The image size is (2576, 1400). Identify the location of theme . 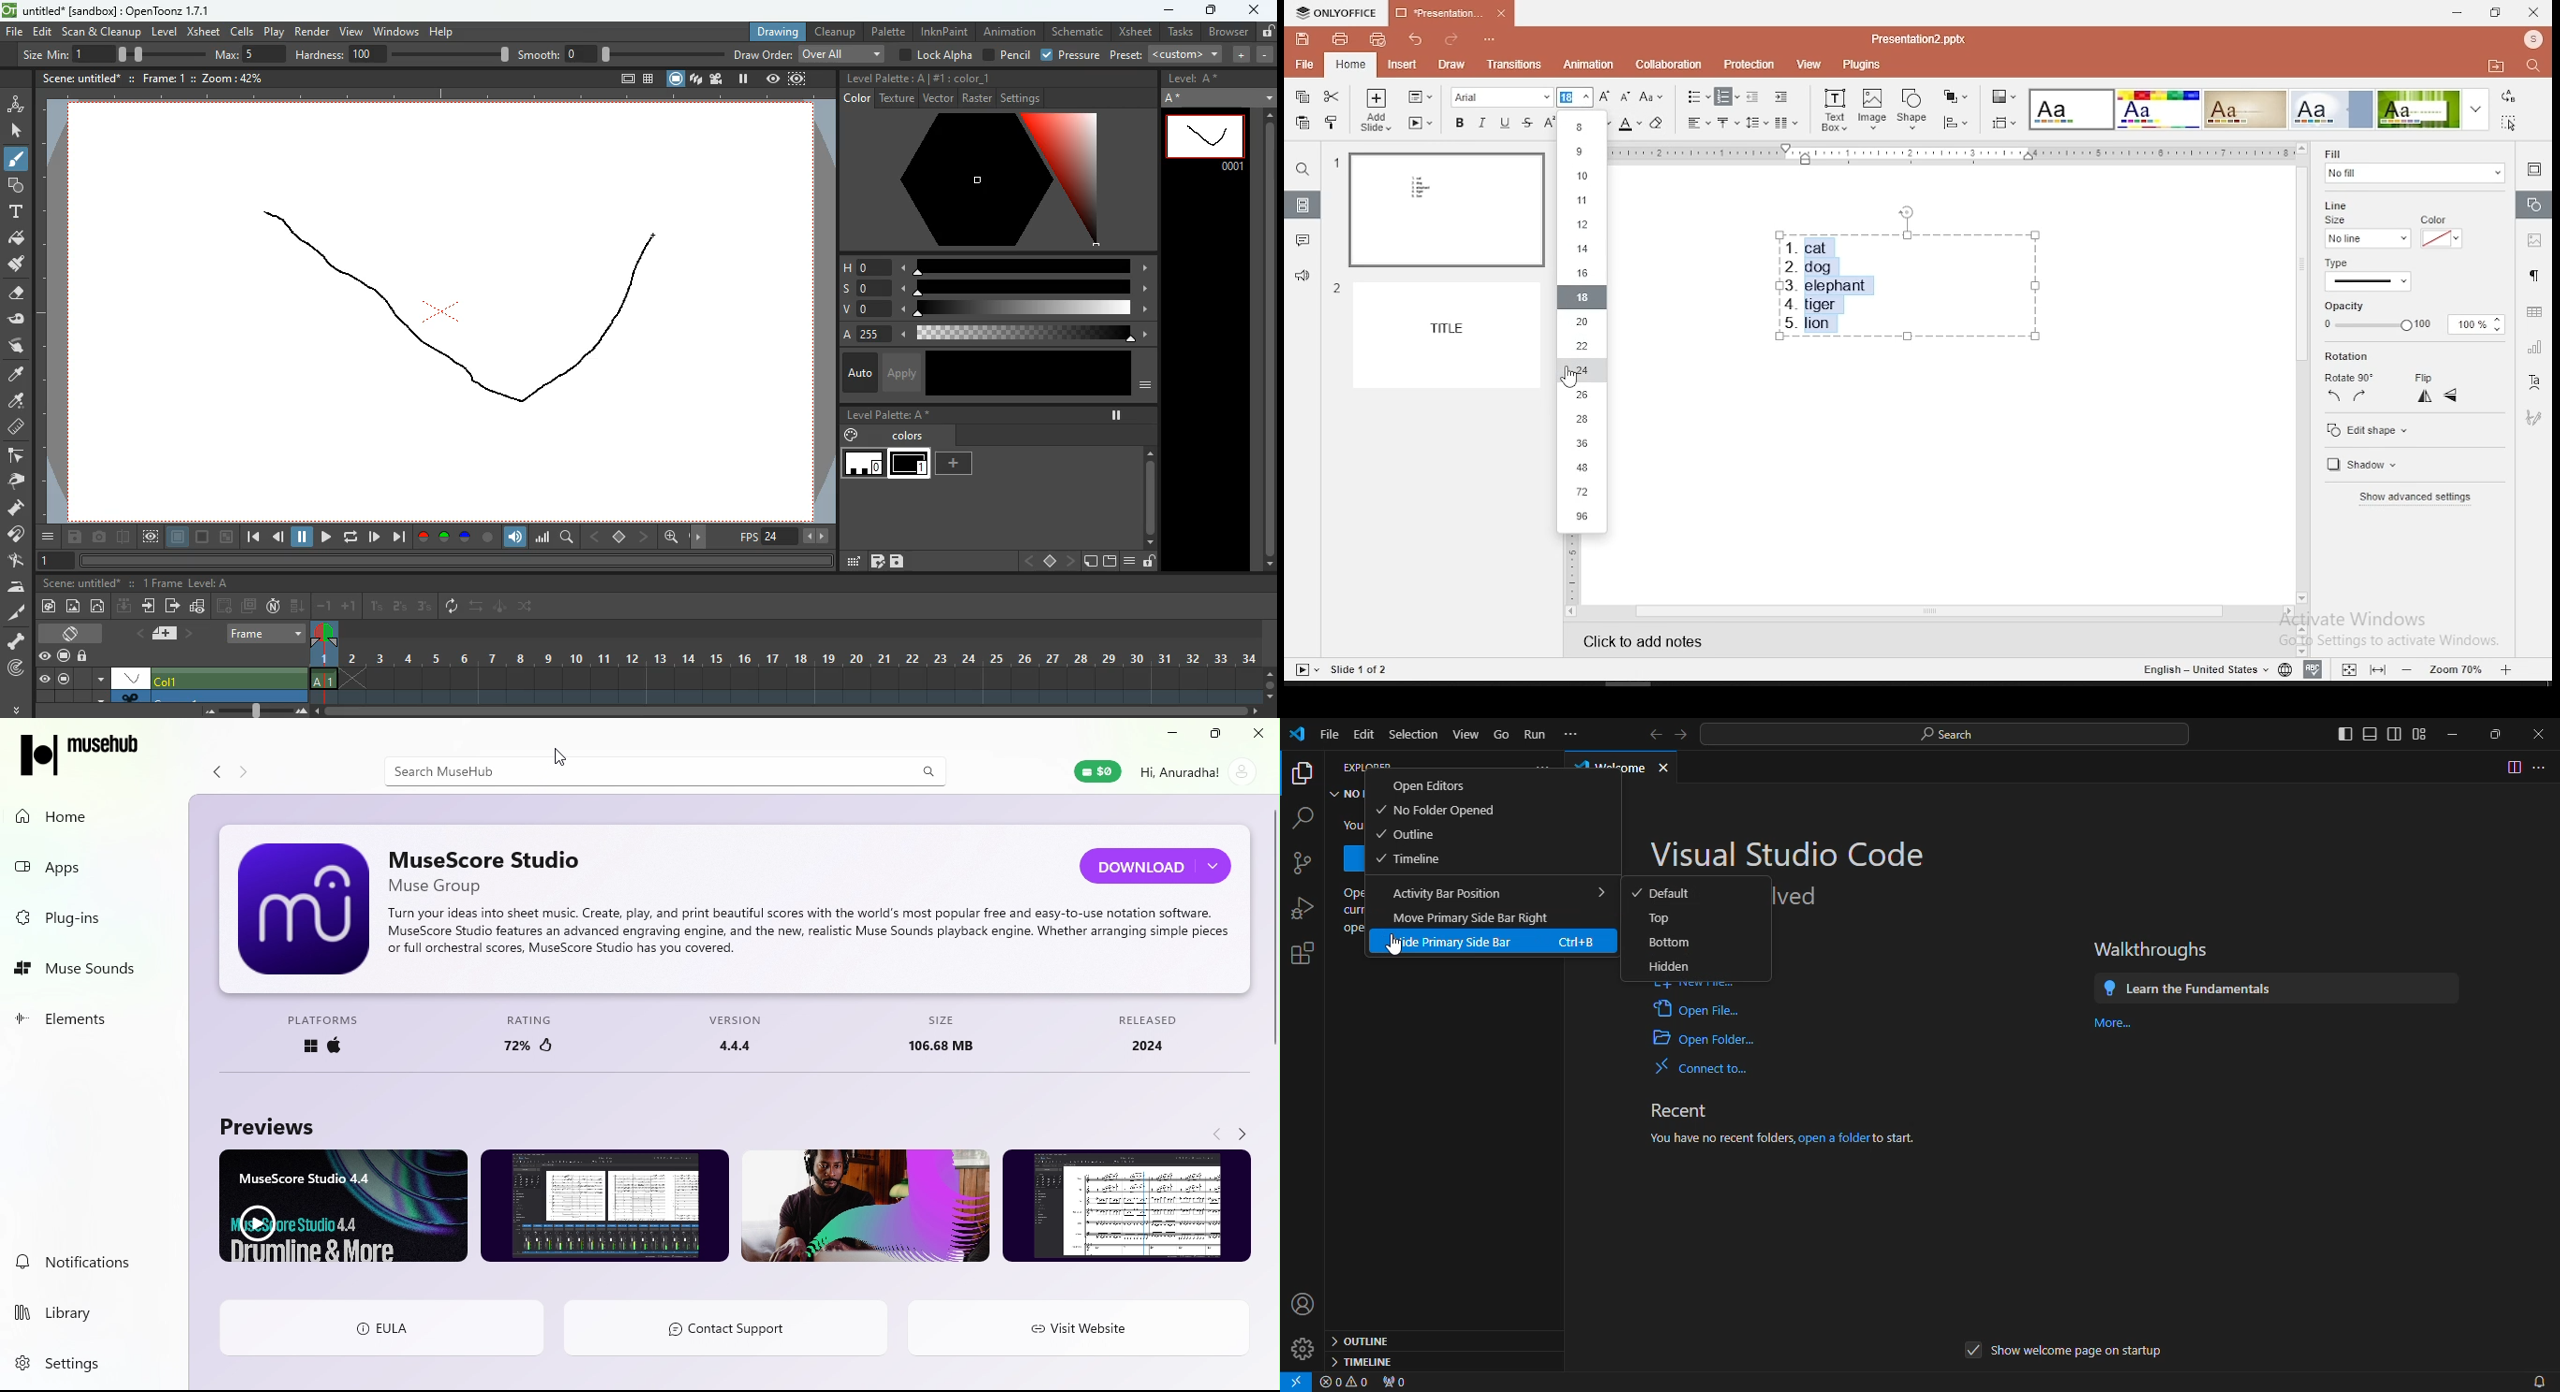
(2334, 109).